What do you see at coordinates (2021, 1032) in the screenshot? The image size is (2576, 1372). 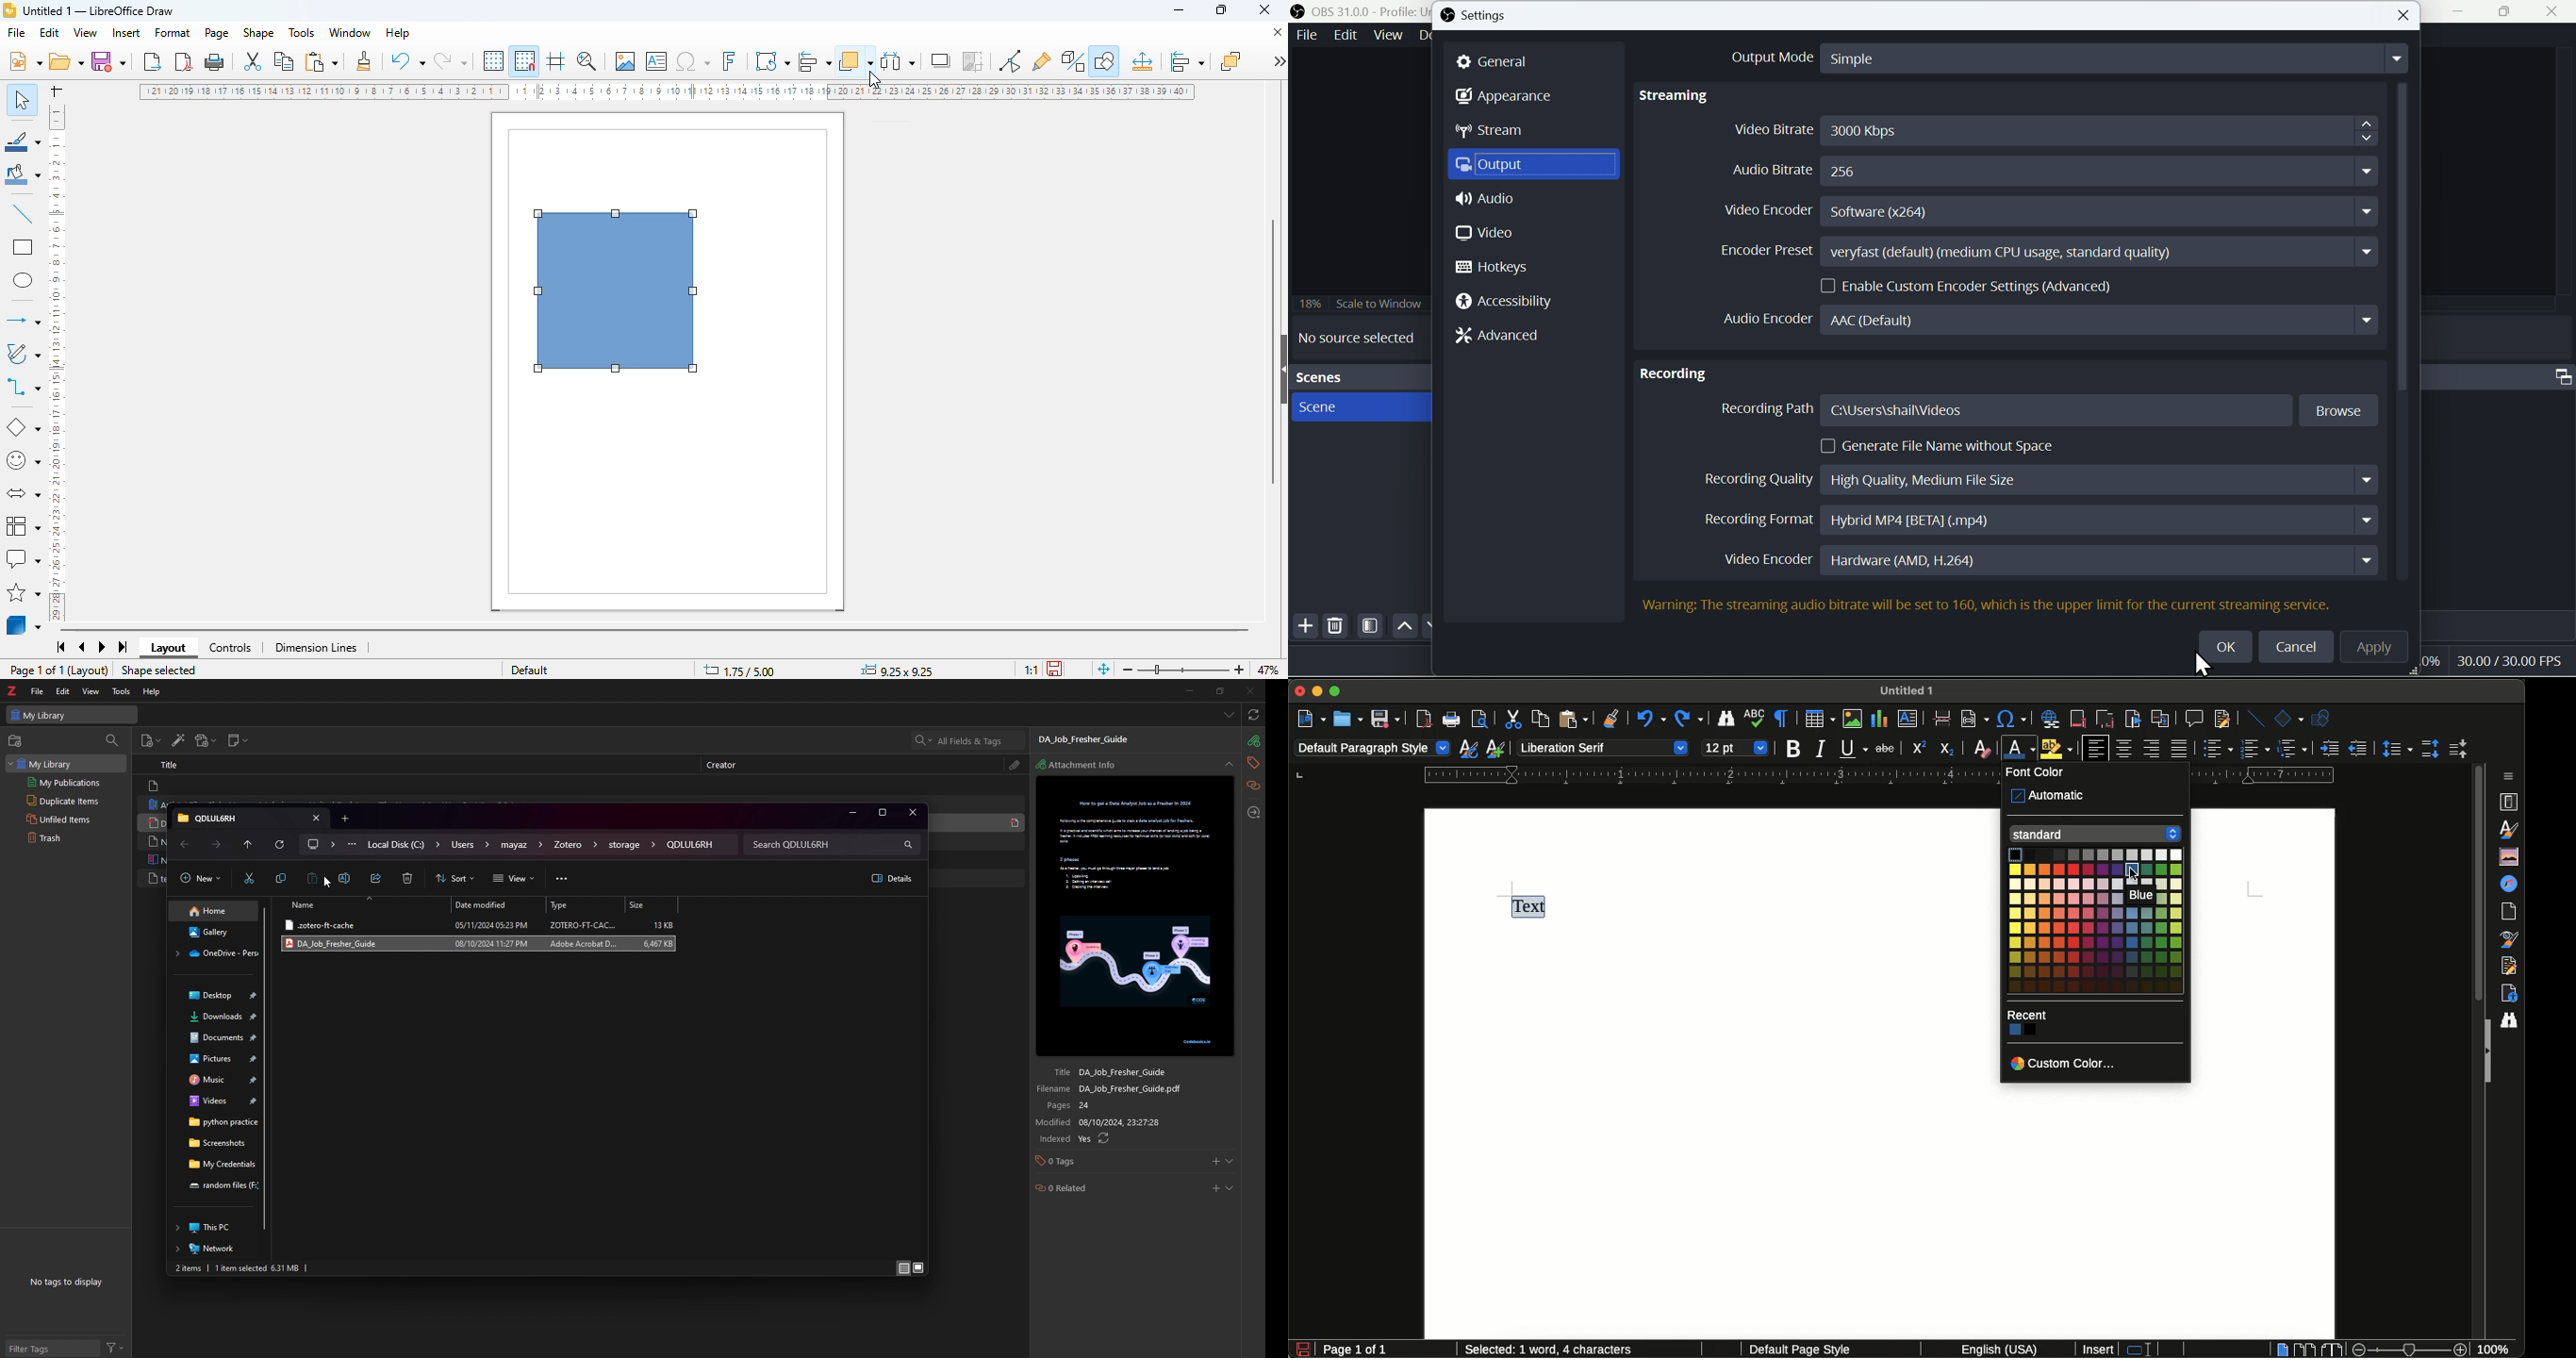 I see `Colors` at bounding box center [2021, 1032].